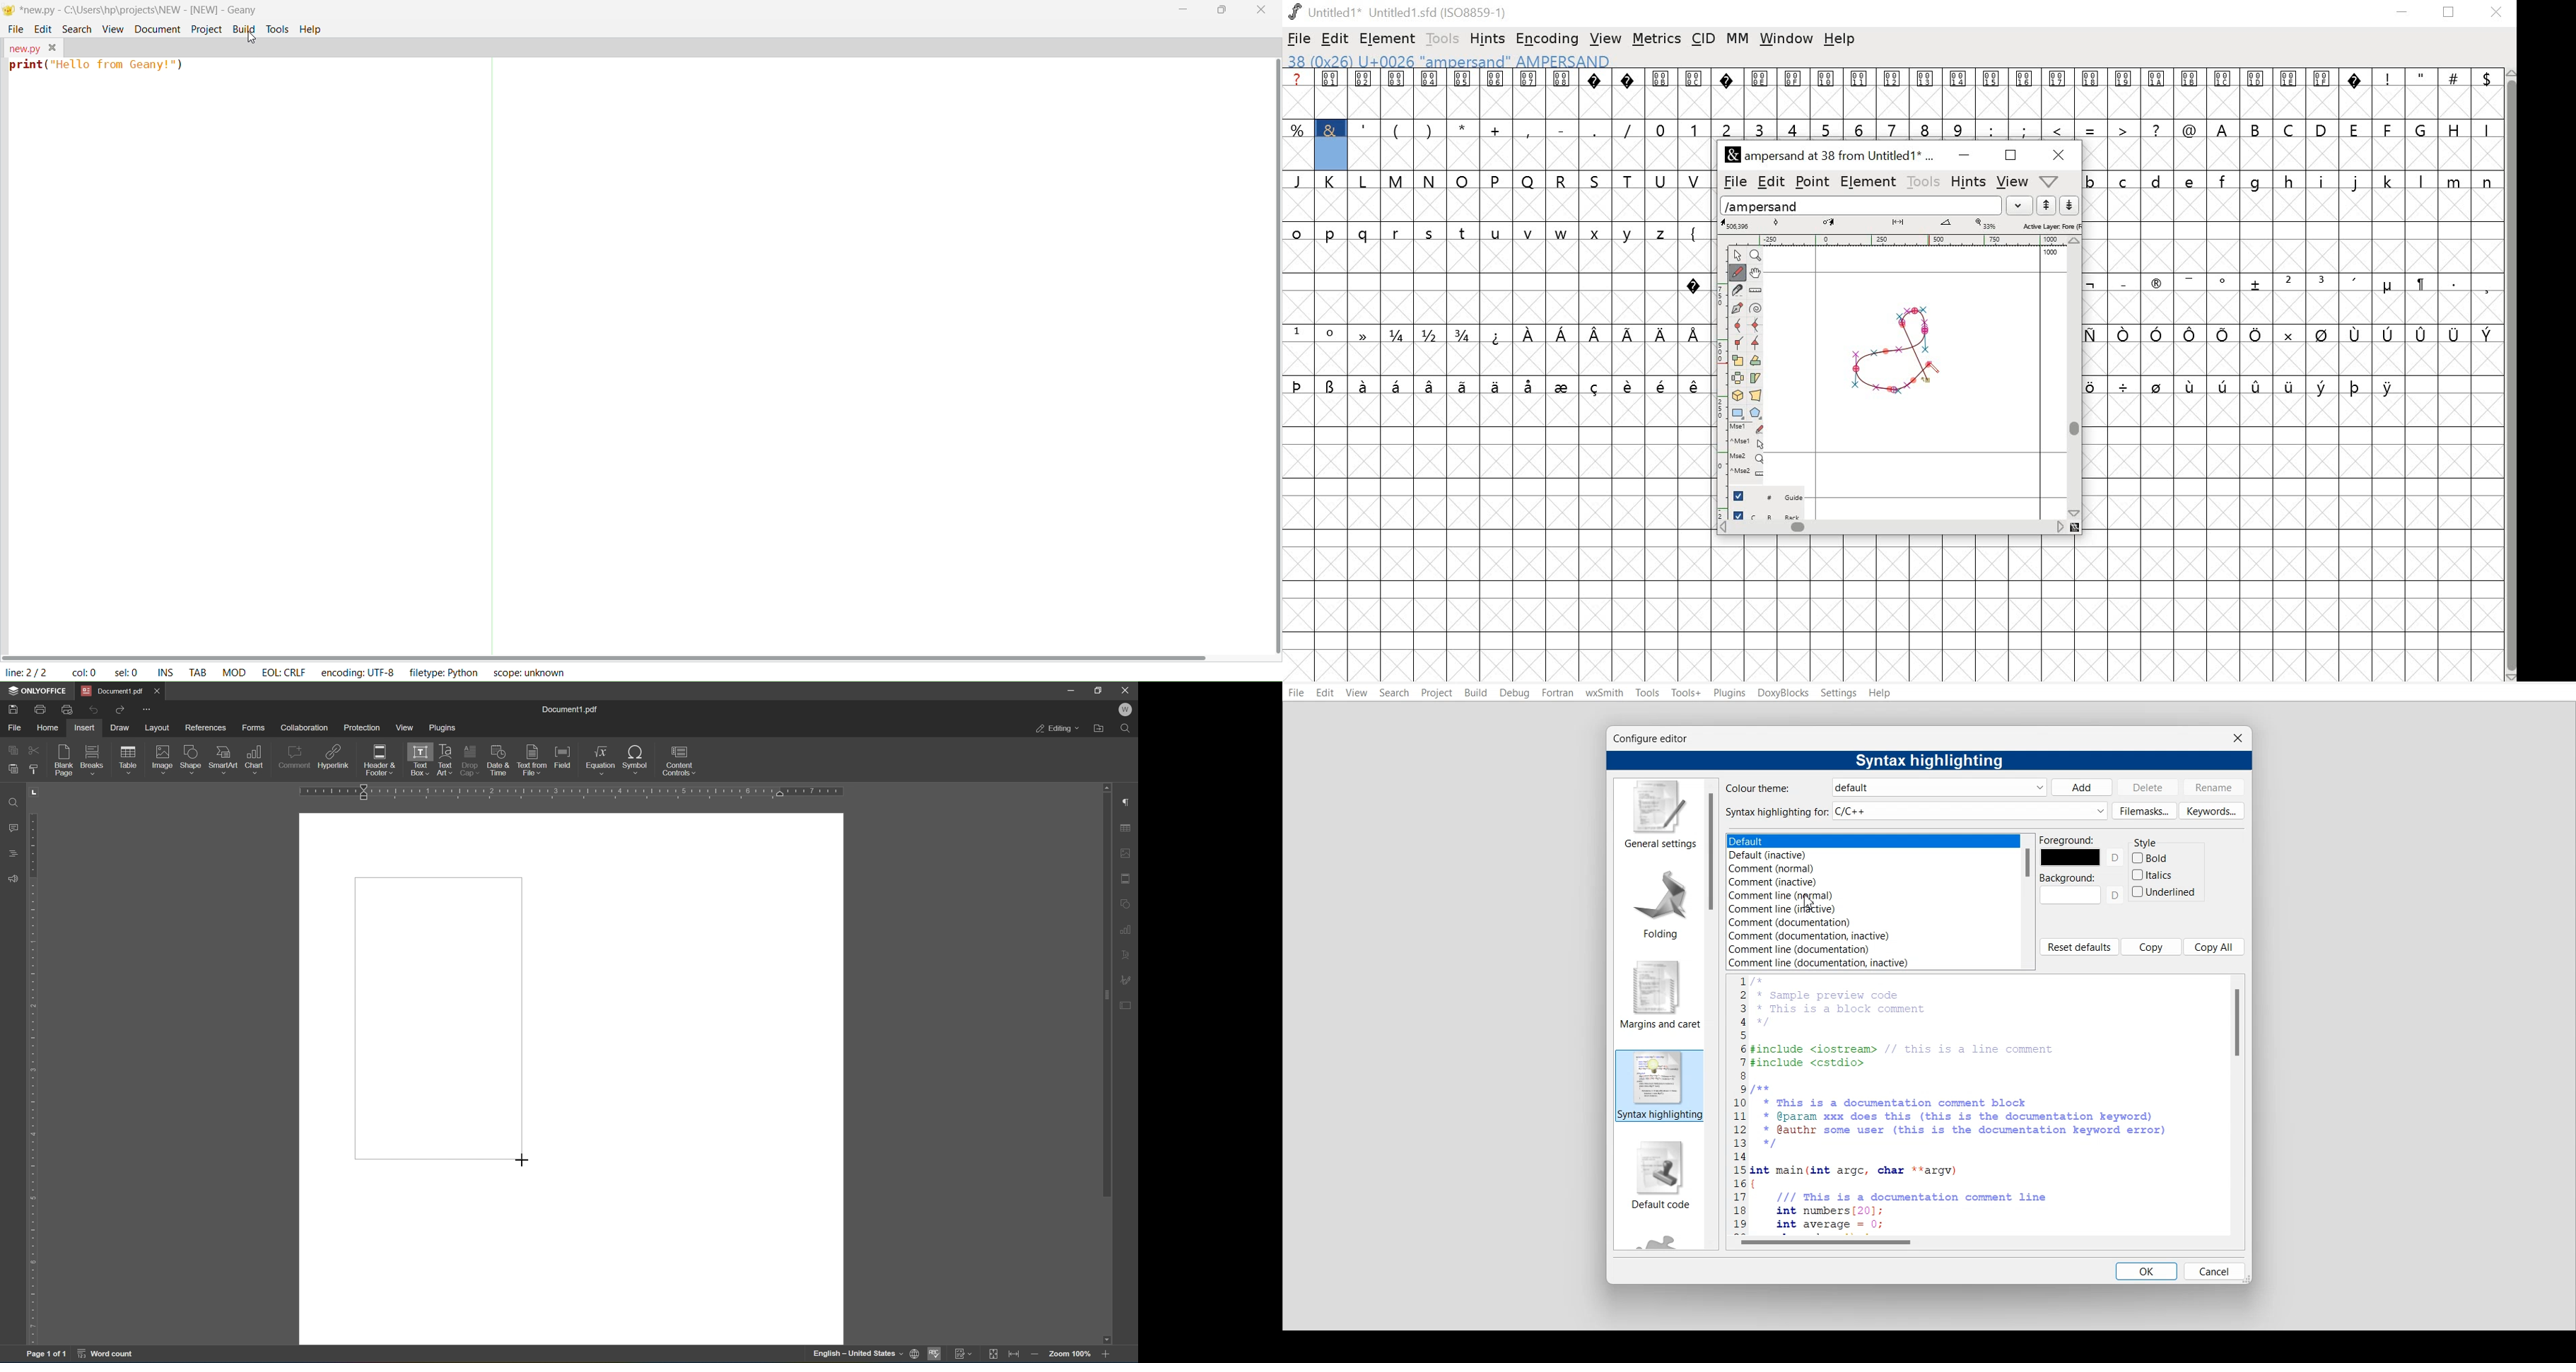 This screenshot has height=1372, width=2576. What do you see at coordinates (1818, 936) in the screenshot?
I see `|Comment (documentation, inactive)` at bounding box center [1818, 936].